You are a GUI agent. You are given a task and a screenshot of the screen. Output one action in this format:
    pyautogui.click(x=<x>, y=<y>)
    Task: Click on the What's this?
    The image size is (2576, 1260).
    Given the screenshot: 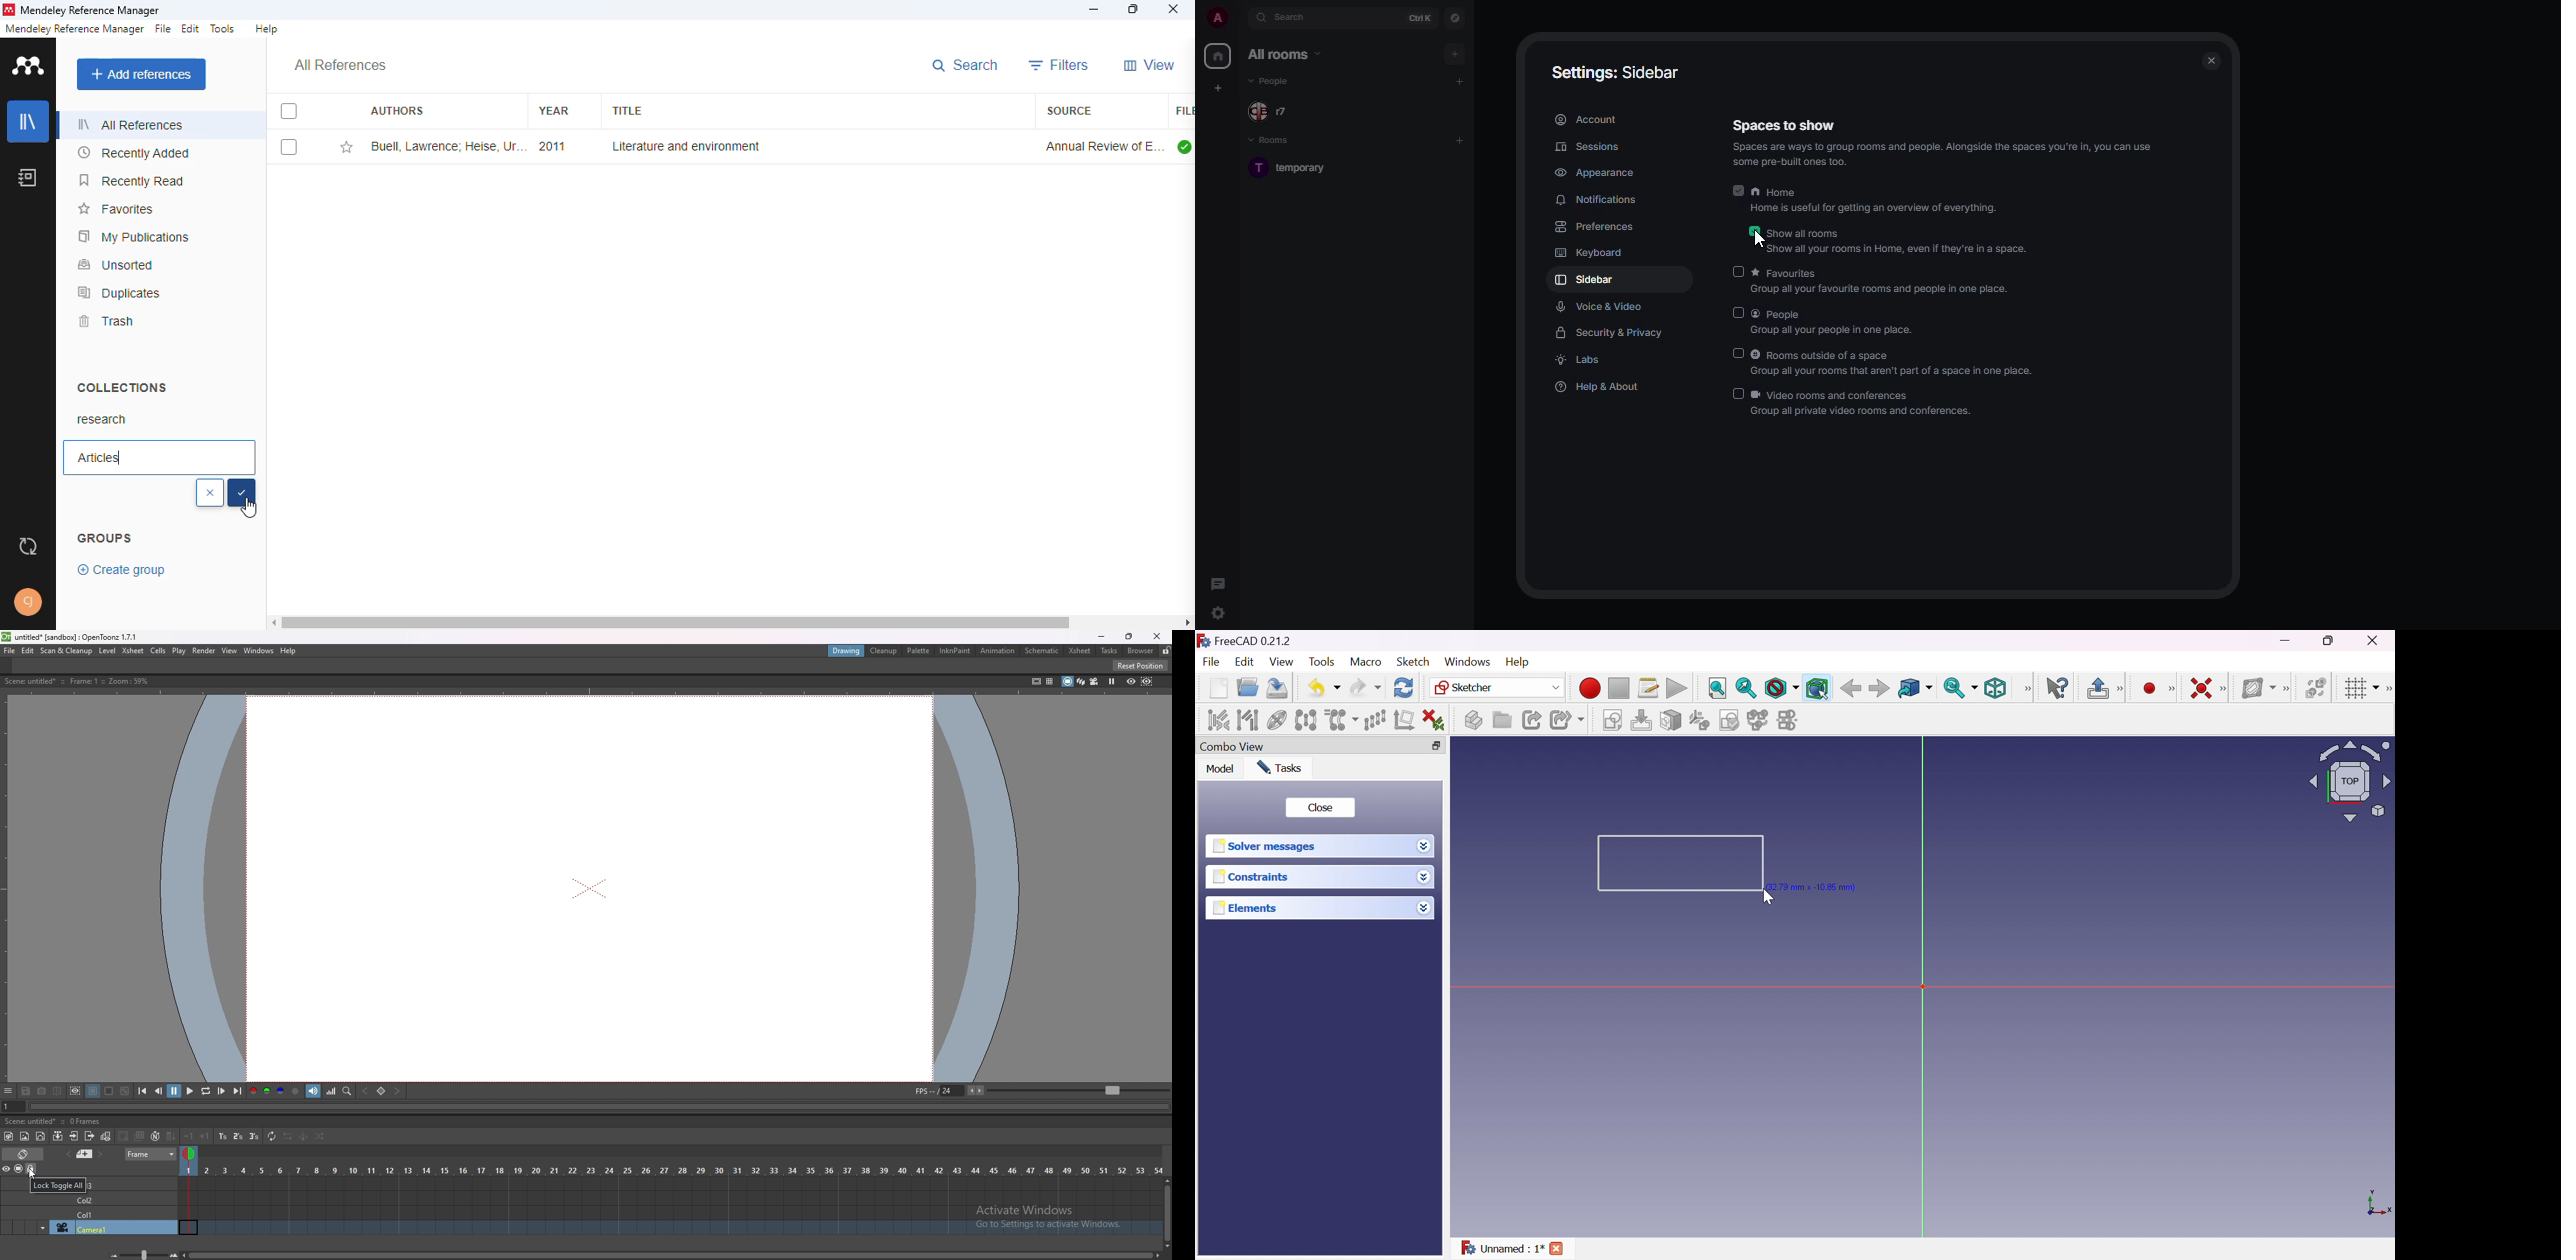 What is the action you would take?
    pyautogui.click(x=2056, y=689)
    